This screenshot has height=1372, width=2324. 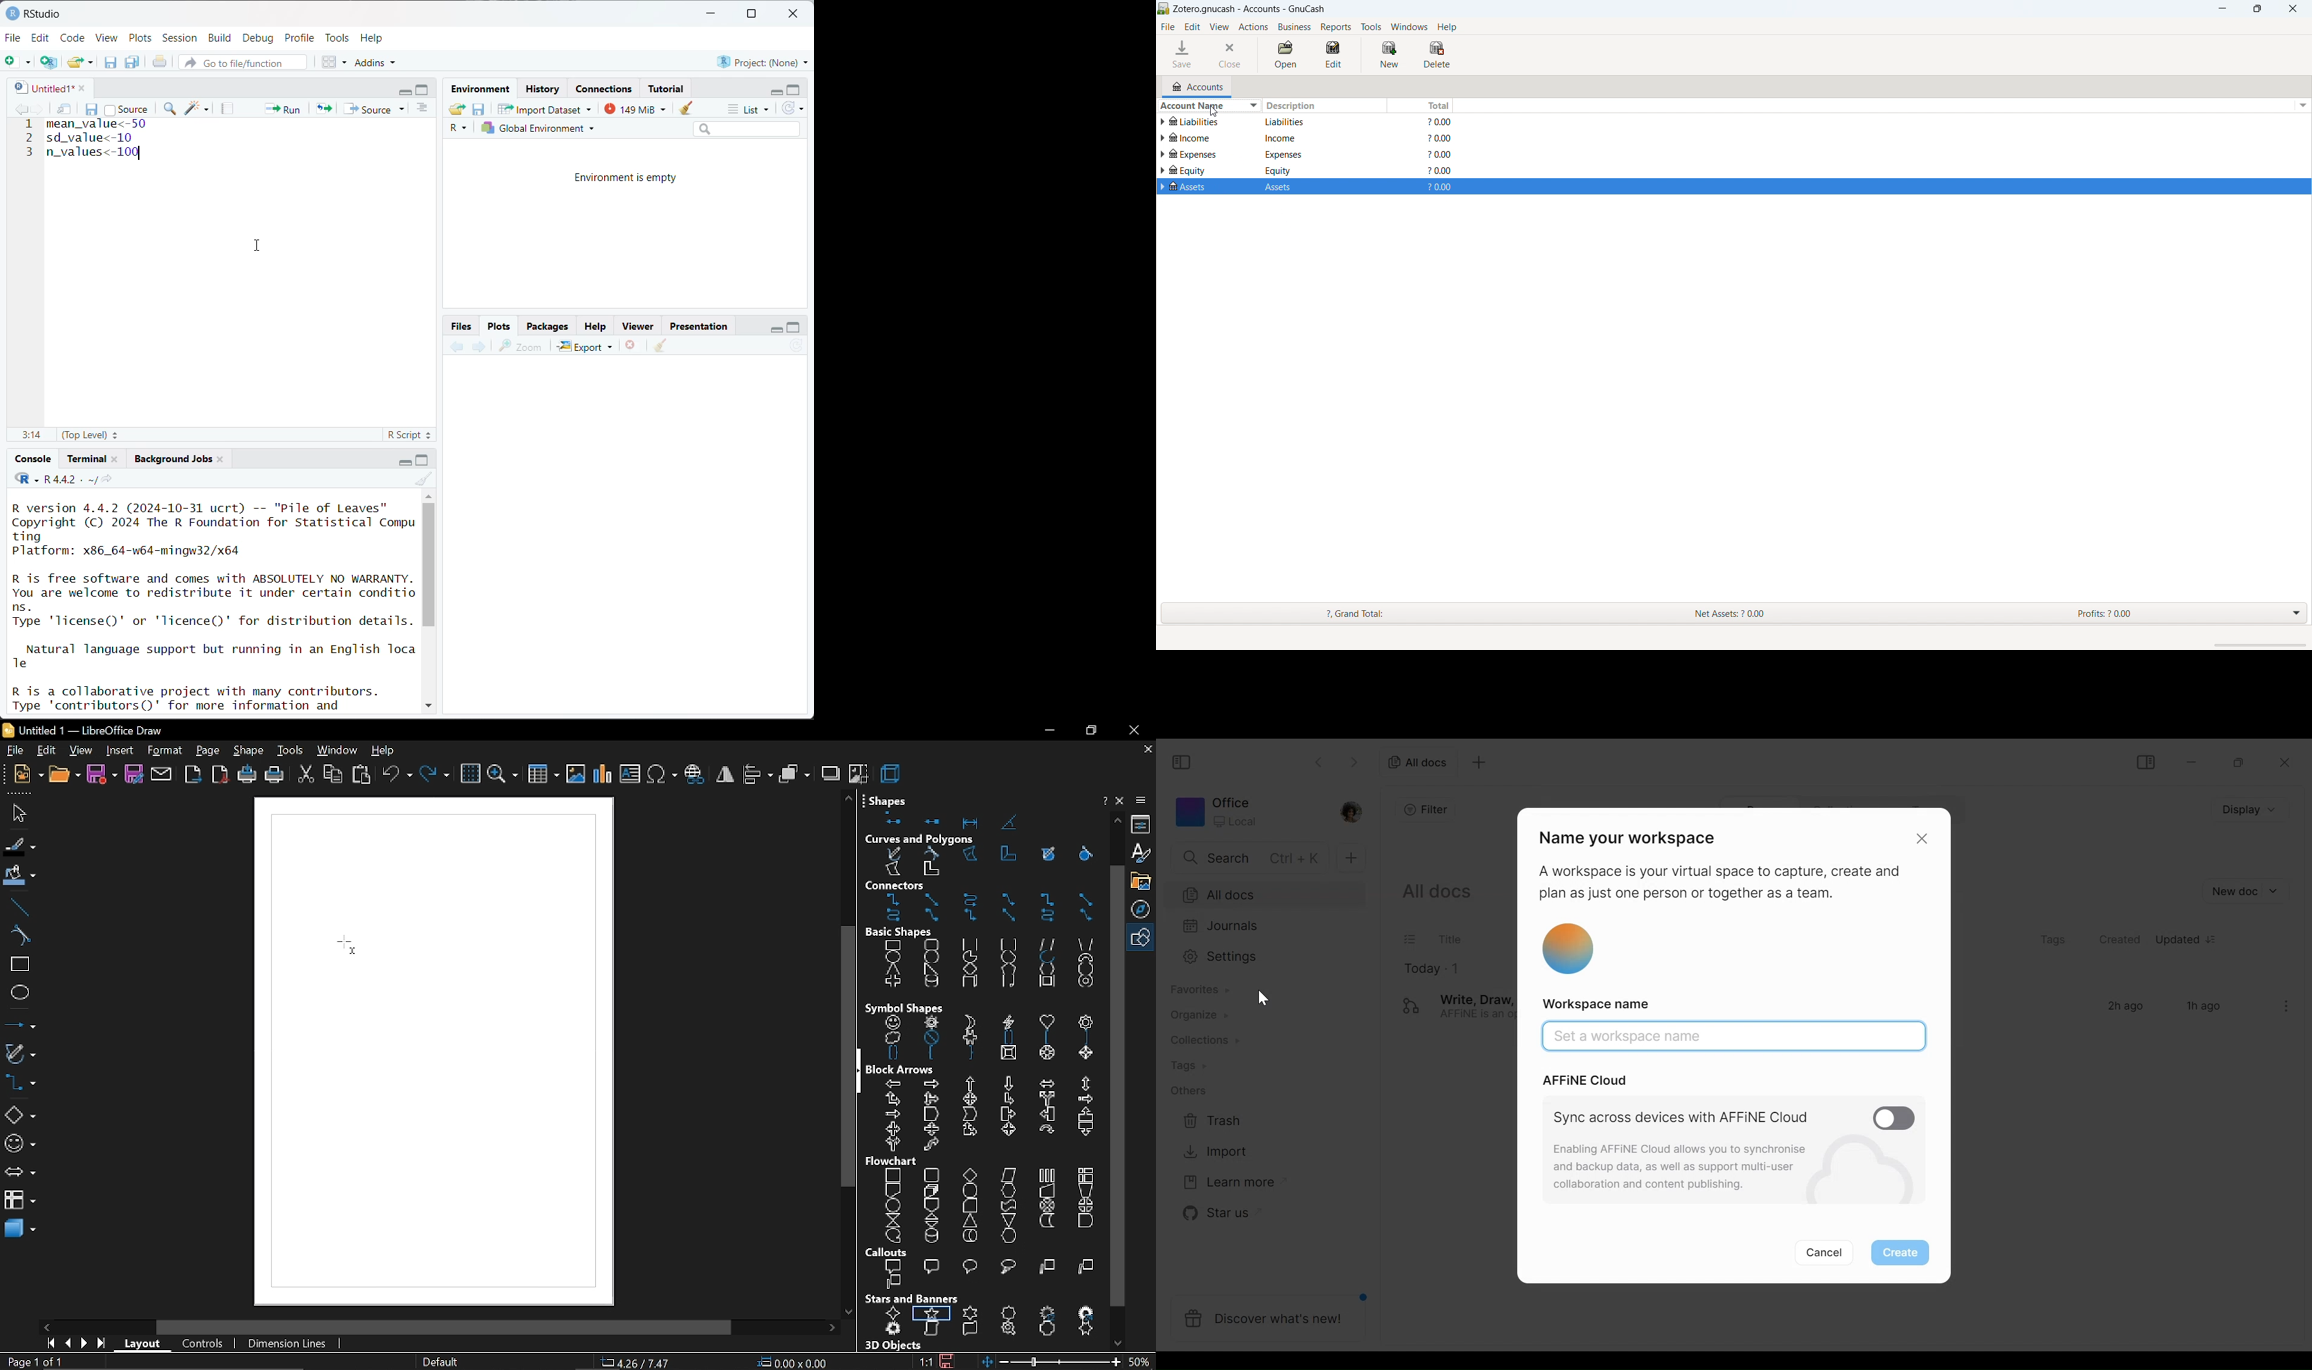 I want to click on symbol shapes, so click(x=984, y=1038).